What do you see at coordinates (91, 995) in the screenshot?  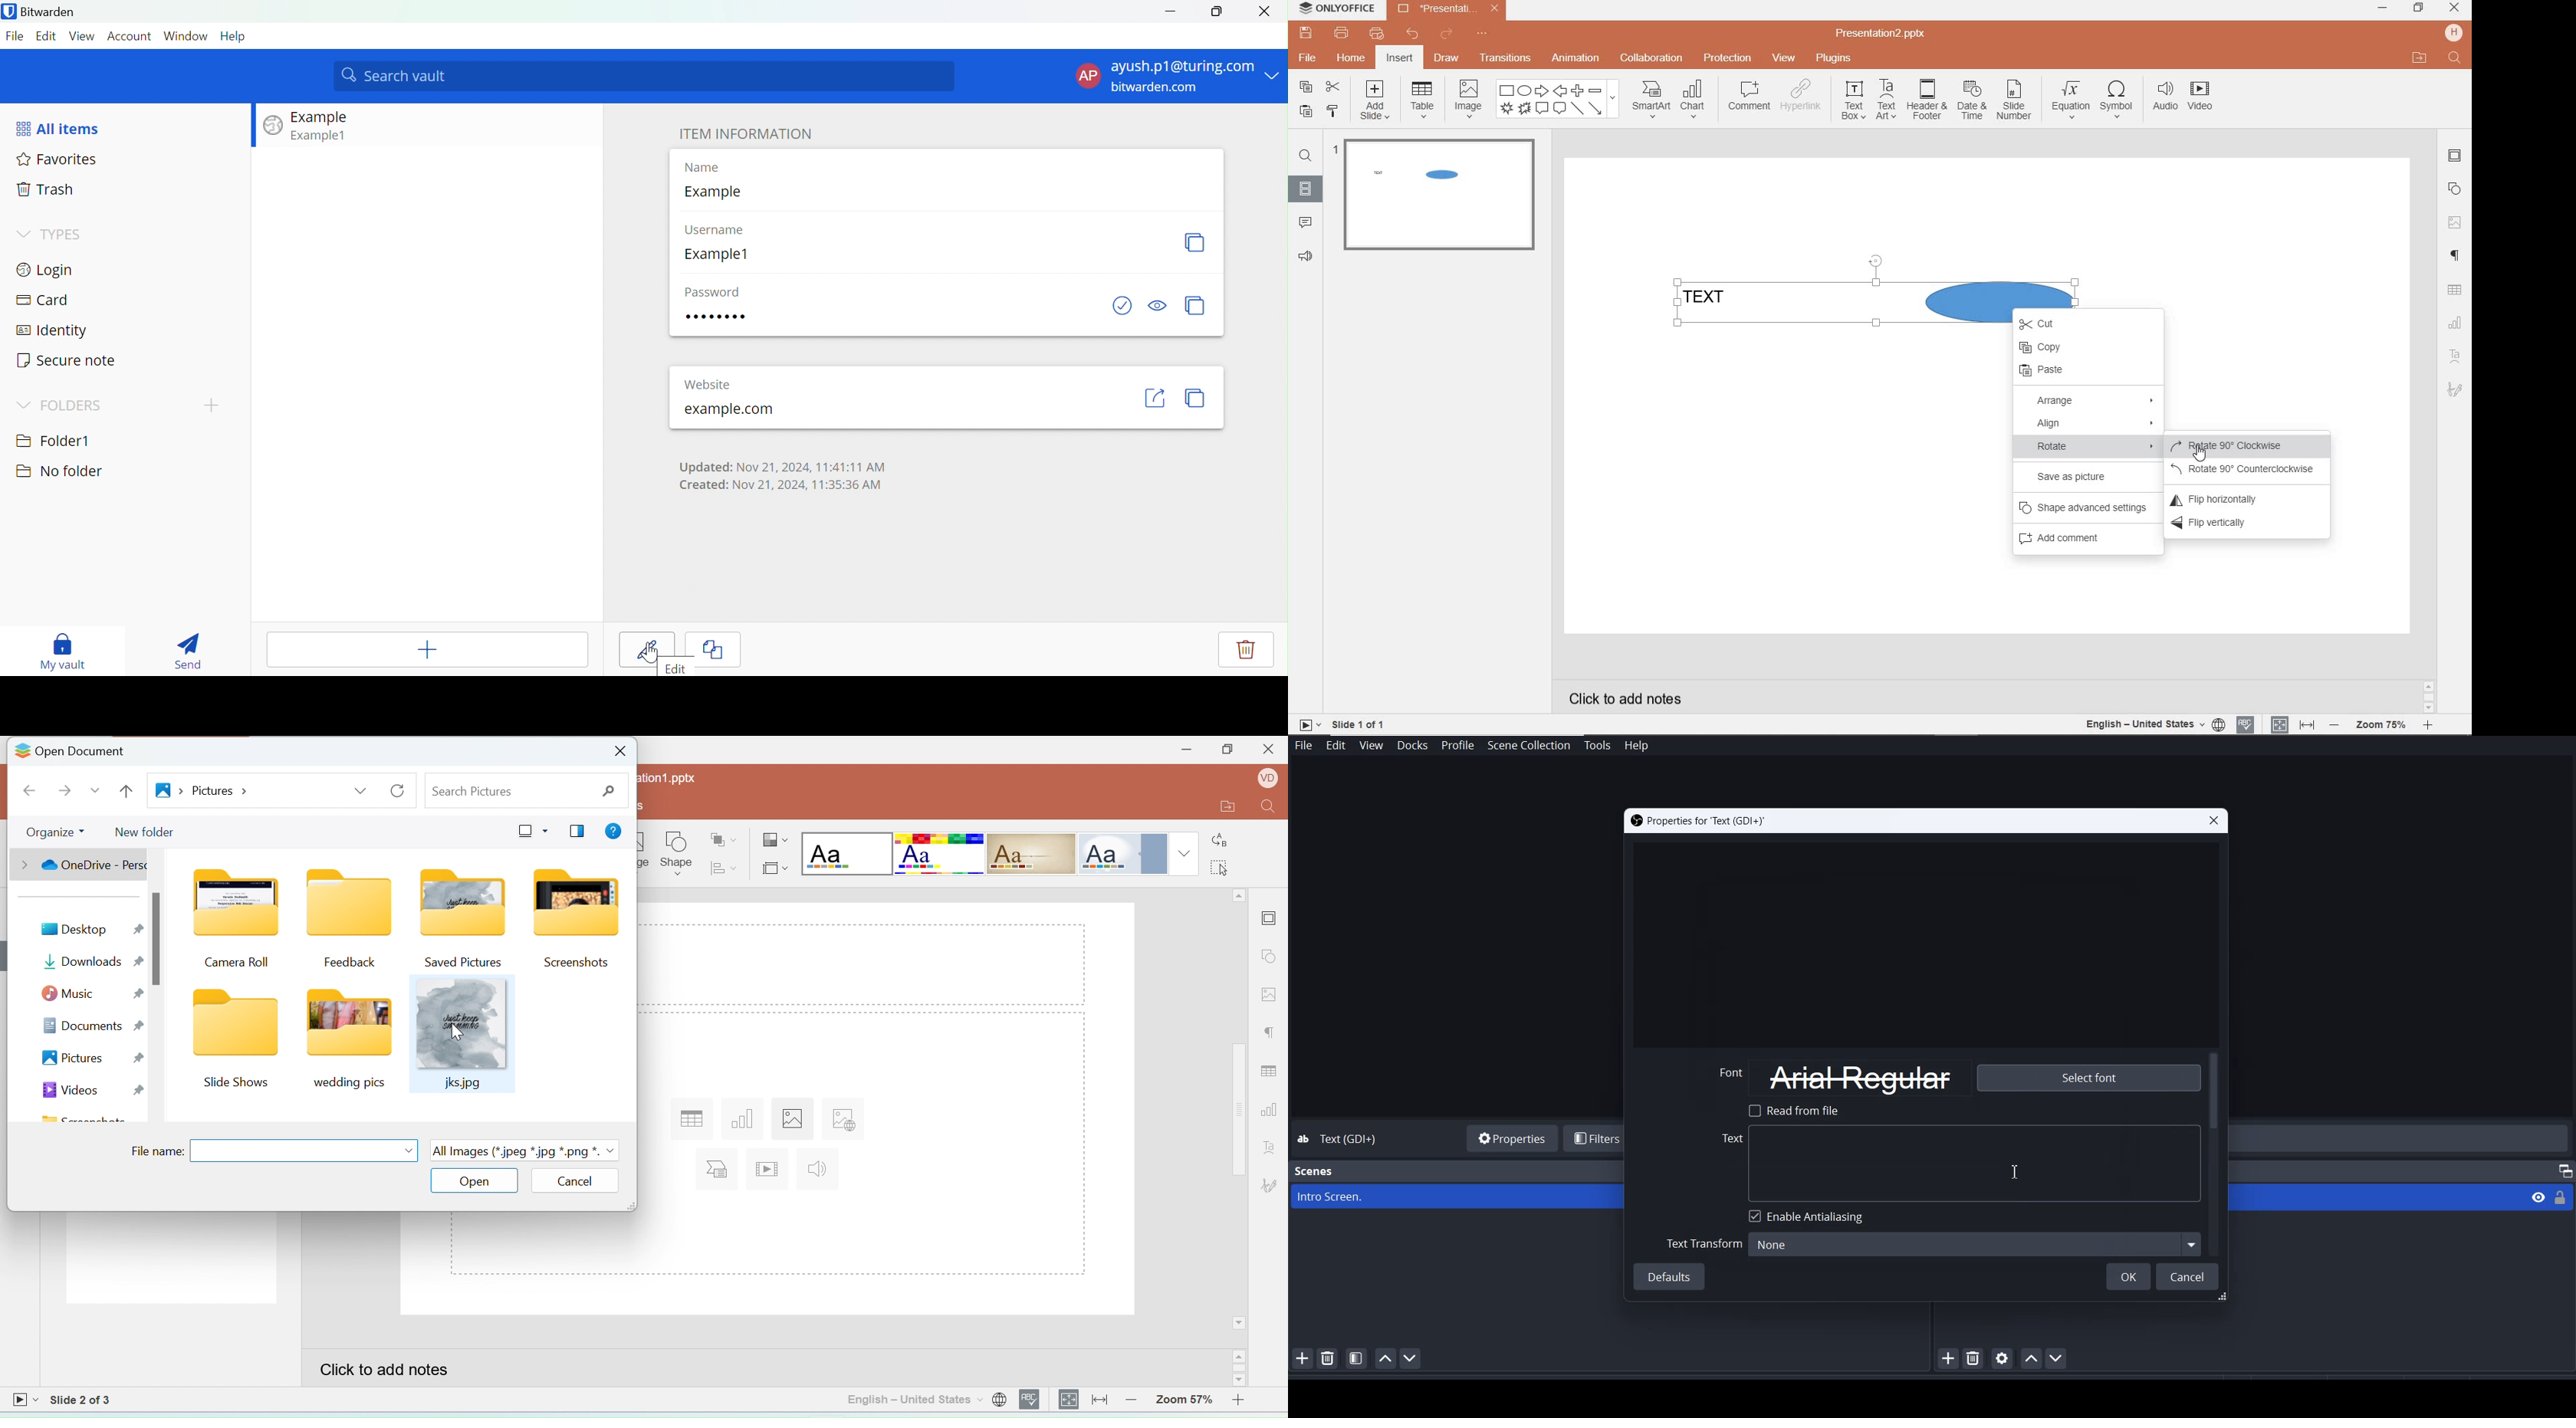 I see `music` at bounding box center [91, 995].